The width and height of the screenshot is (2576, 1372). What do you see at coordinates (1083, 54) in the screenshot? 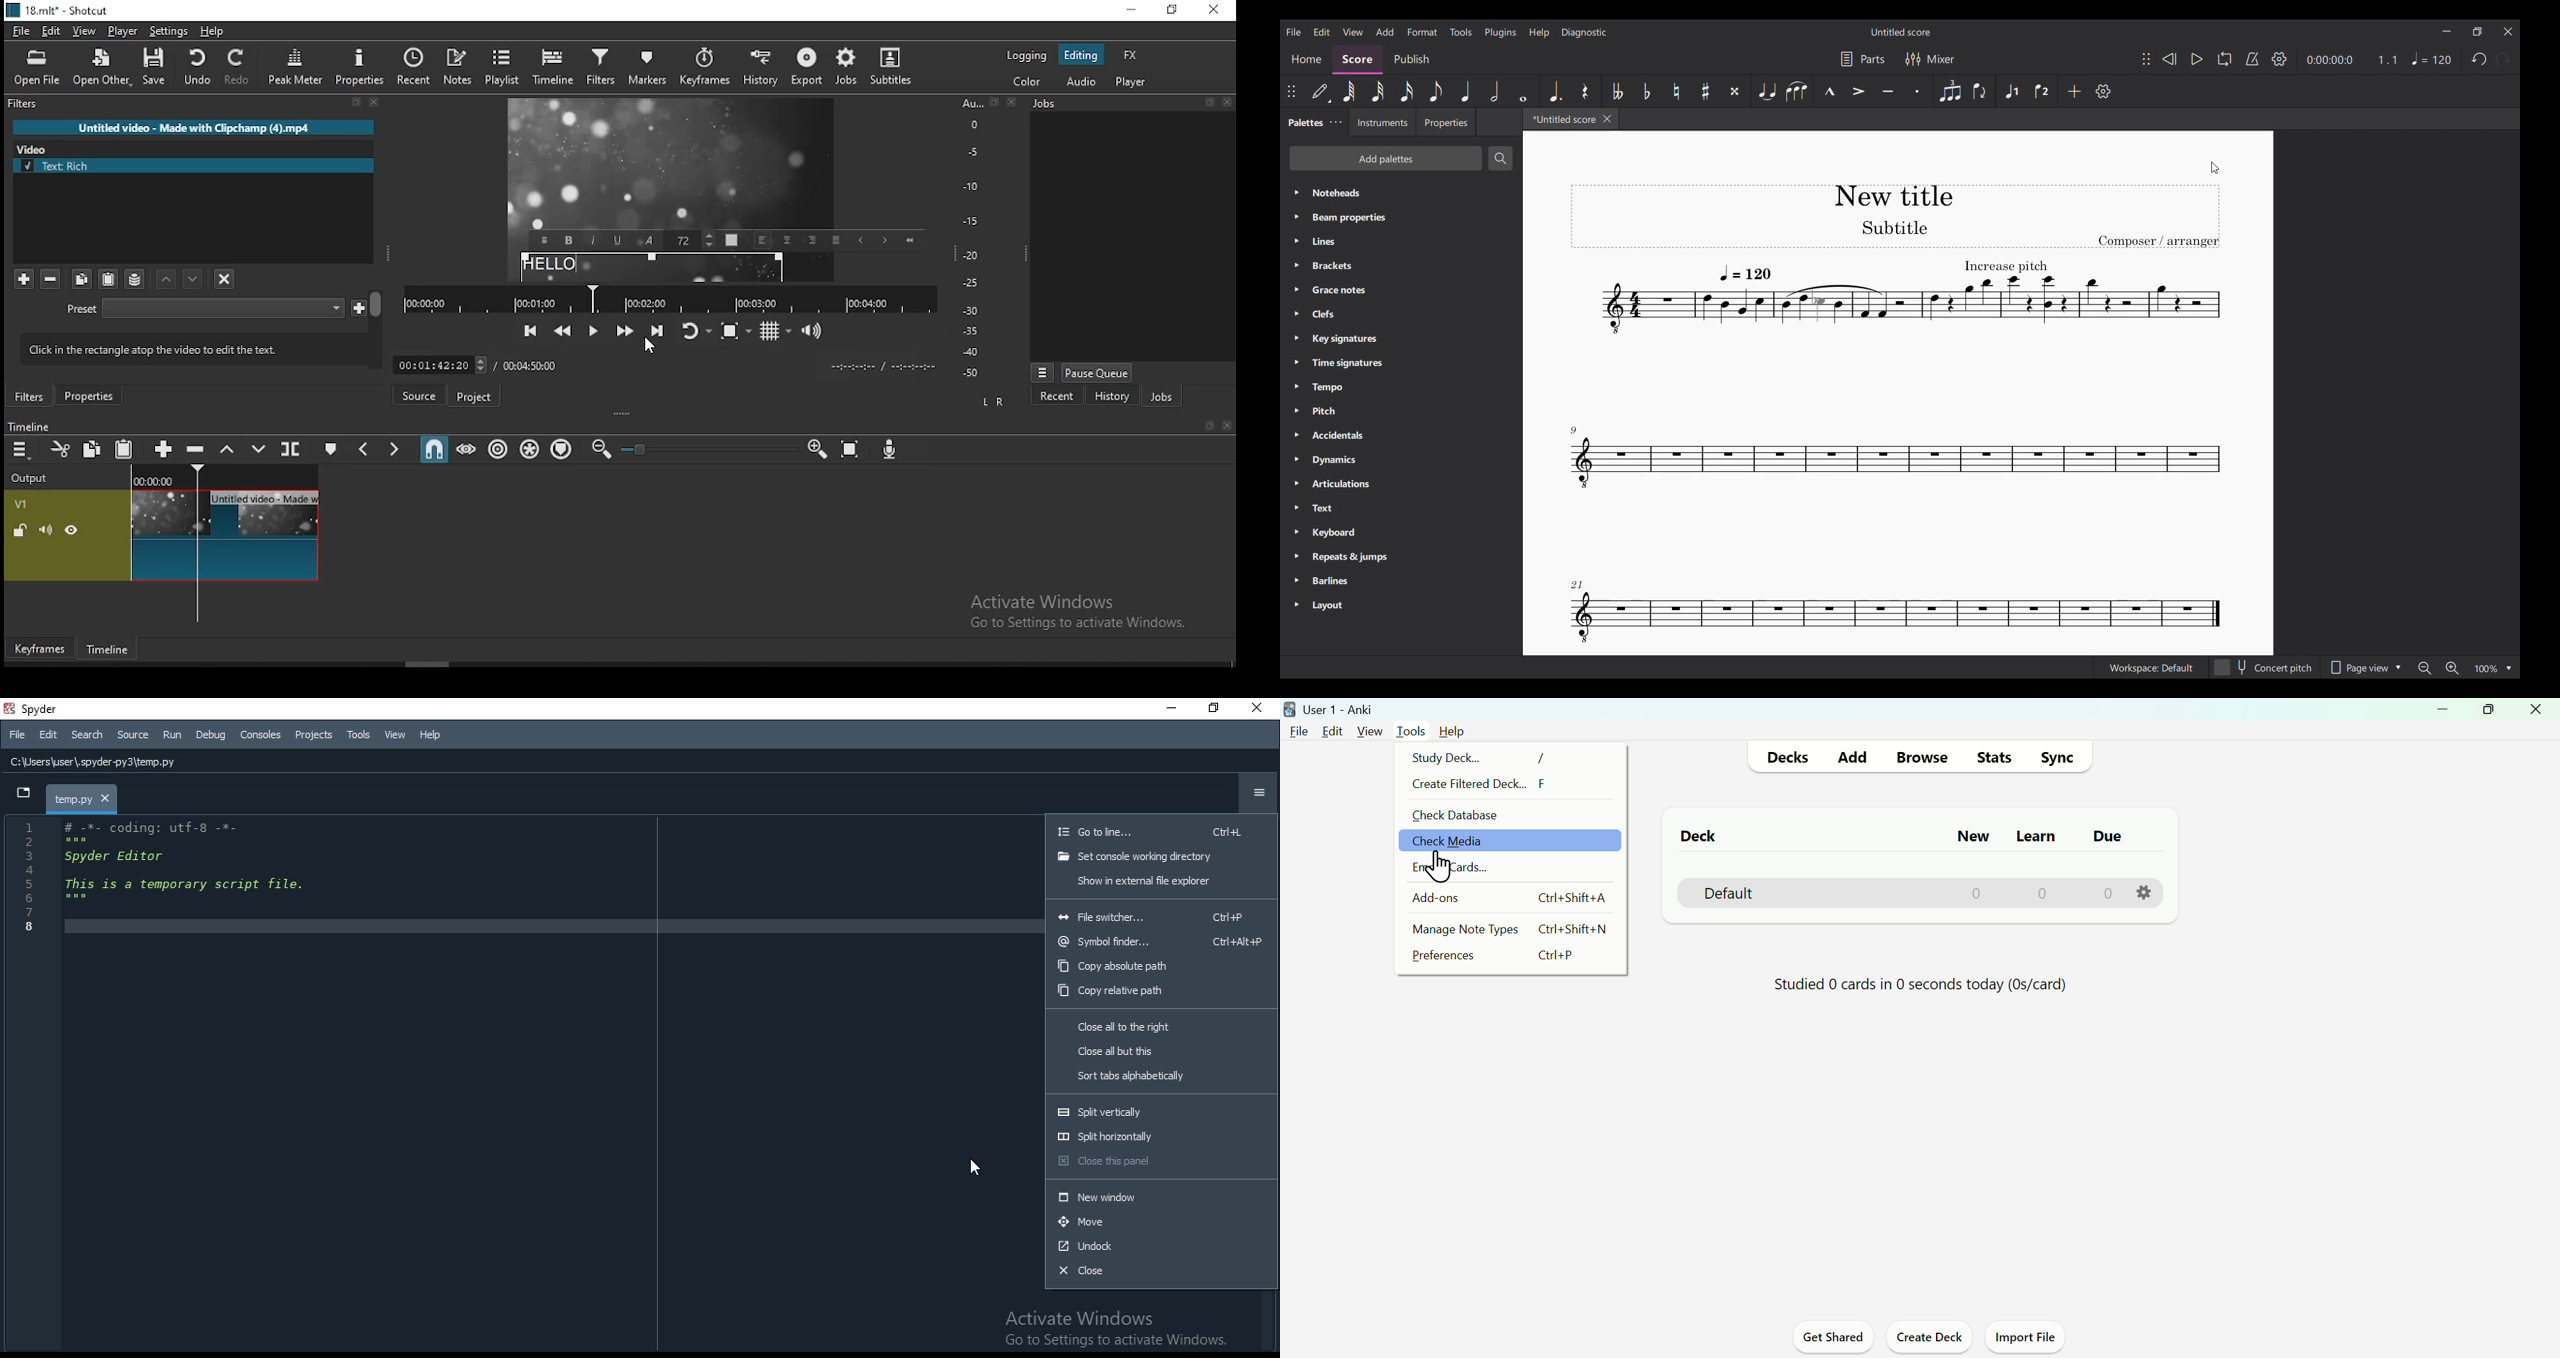
I see `editing` at bounding box center [1083, 54].